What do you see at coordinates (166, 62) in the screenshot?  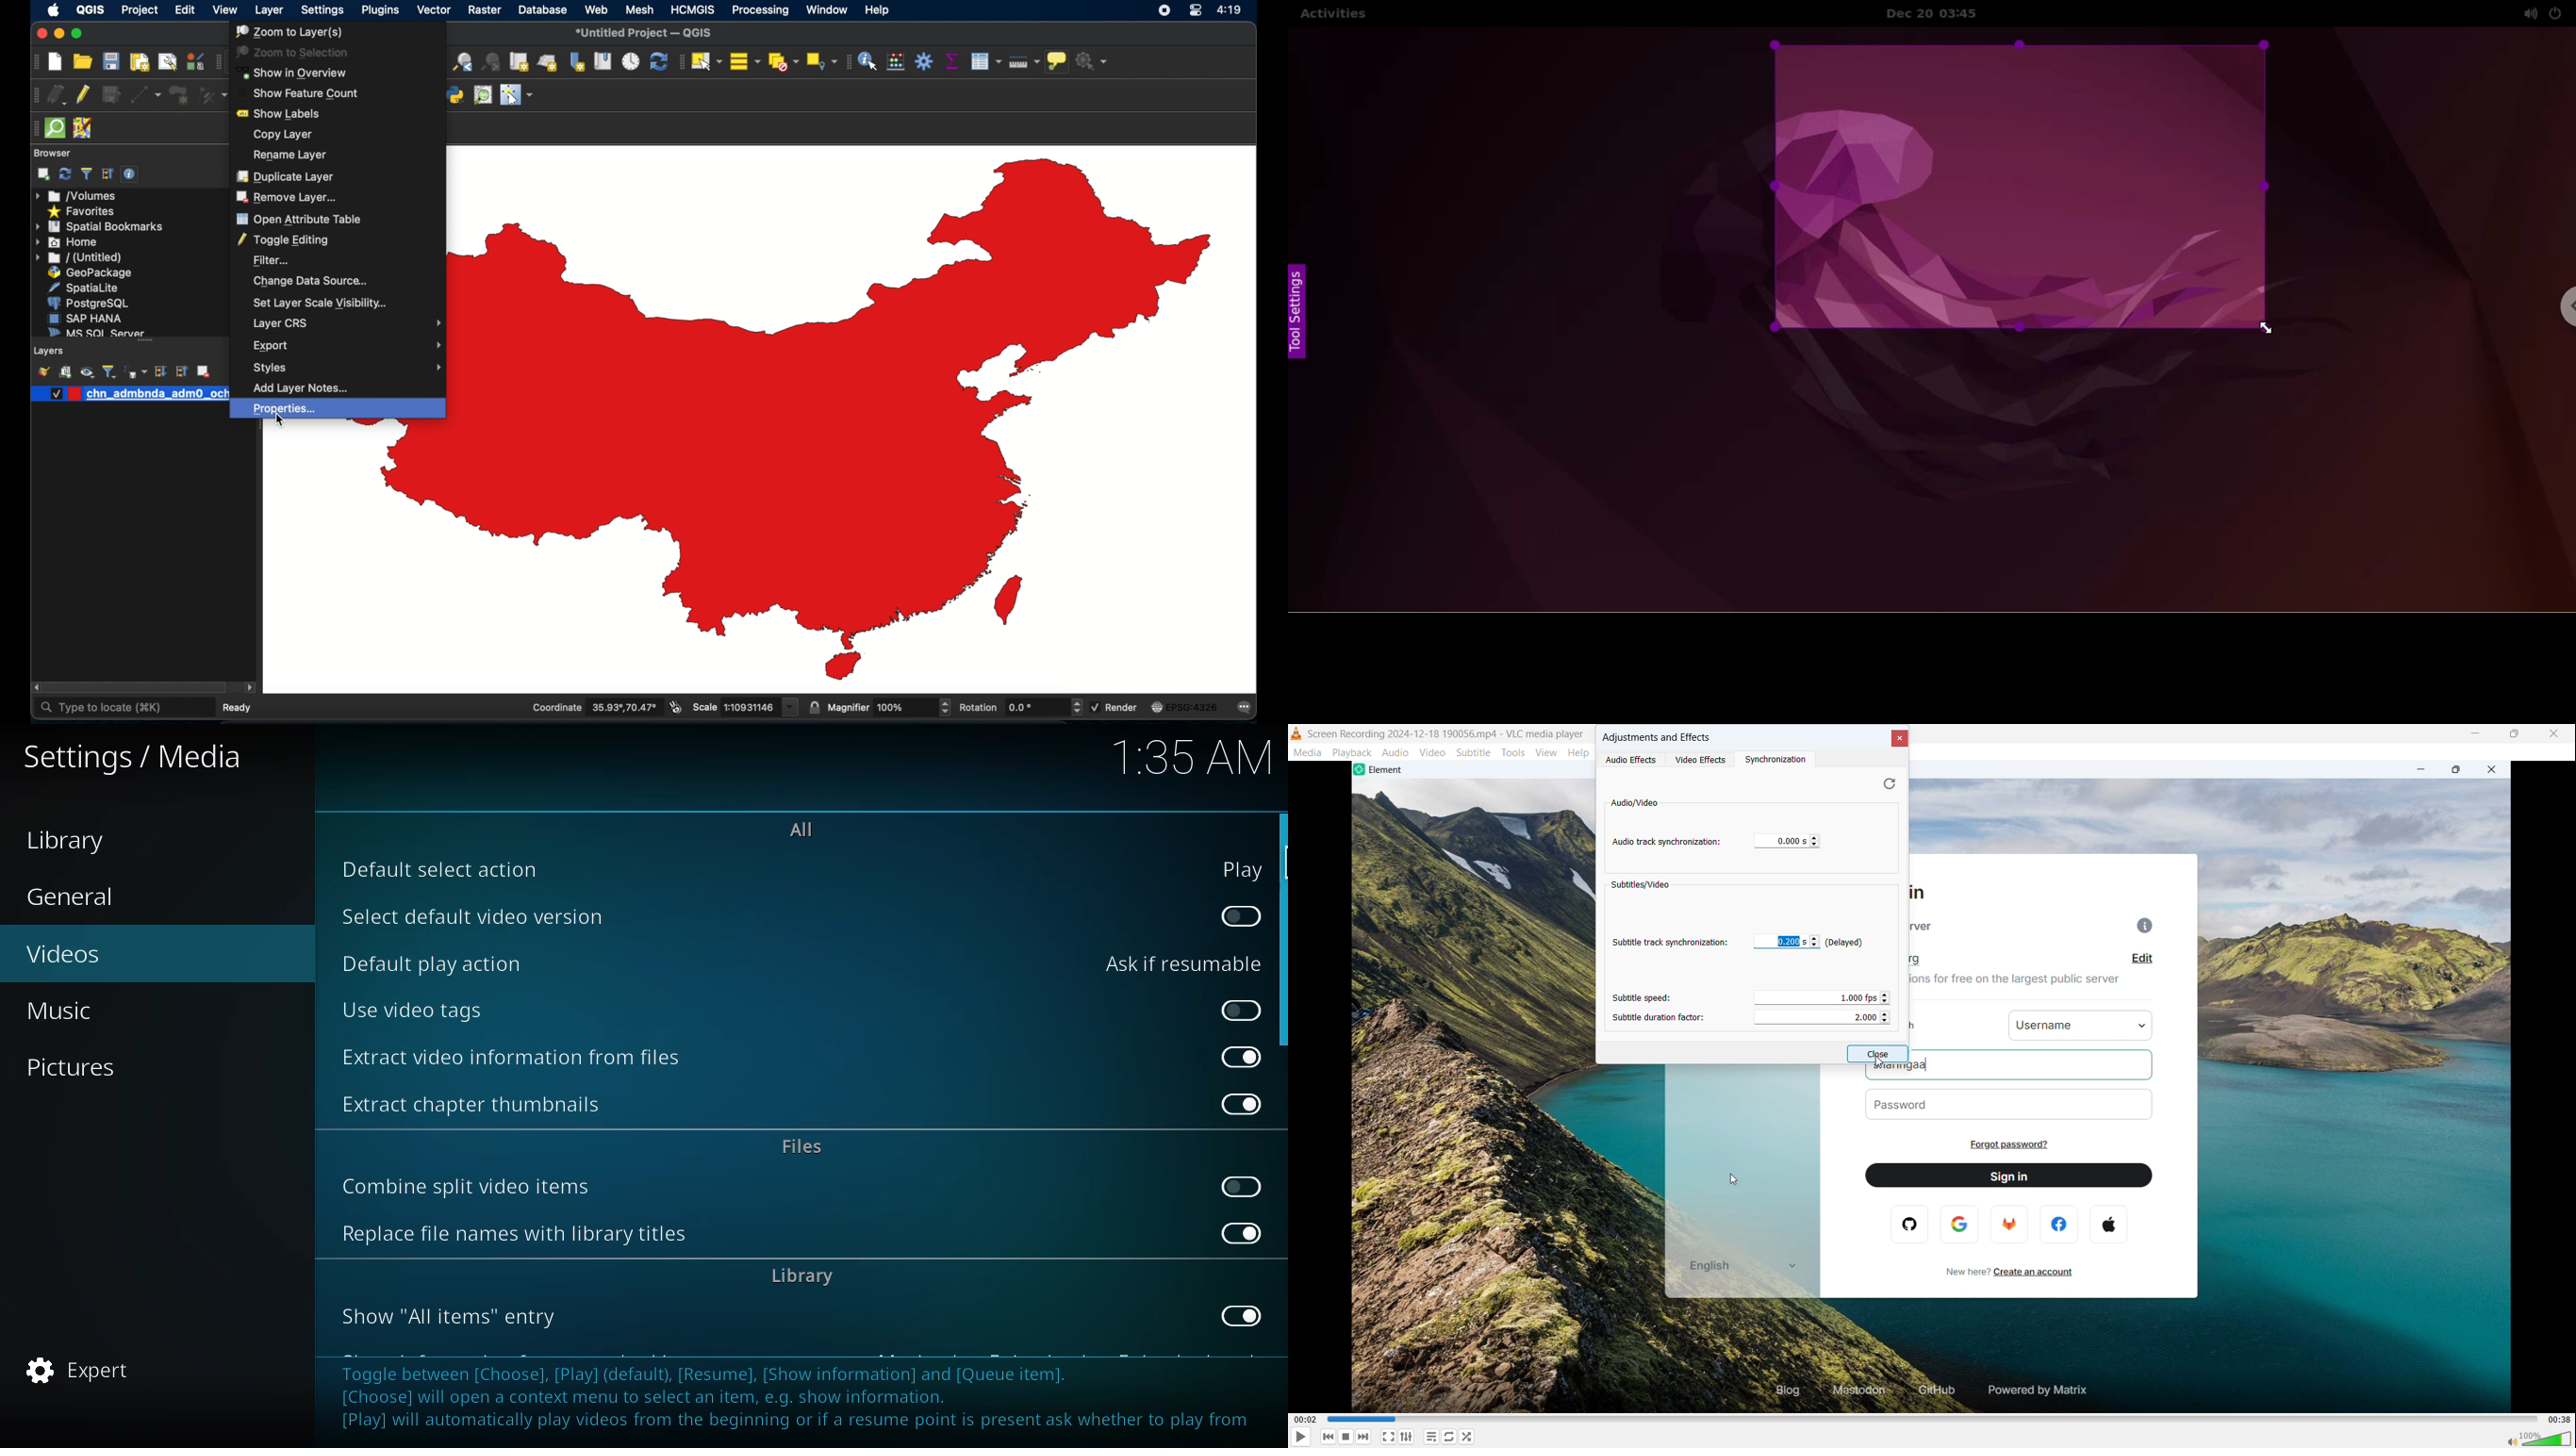 I see `open layout manager` at bounding box center [166, 62].